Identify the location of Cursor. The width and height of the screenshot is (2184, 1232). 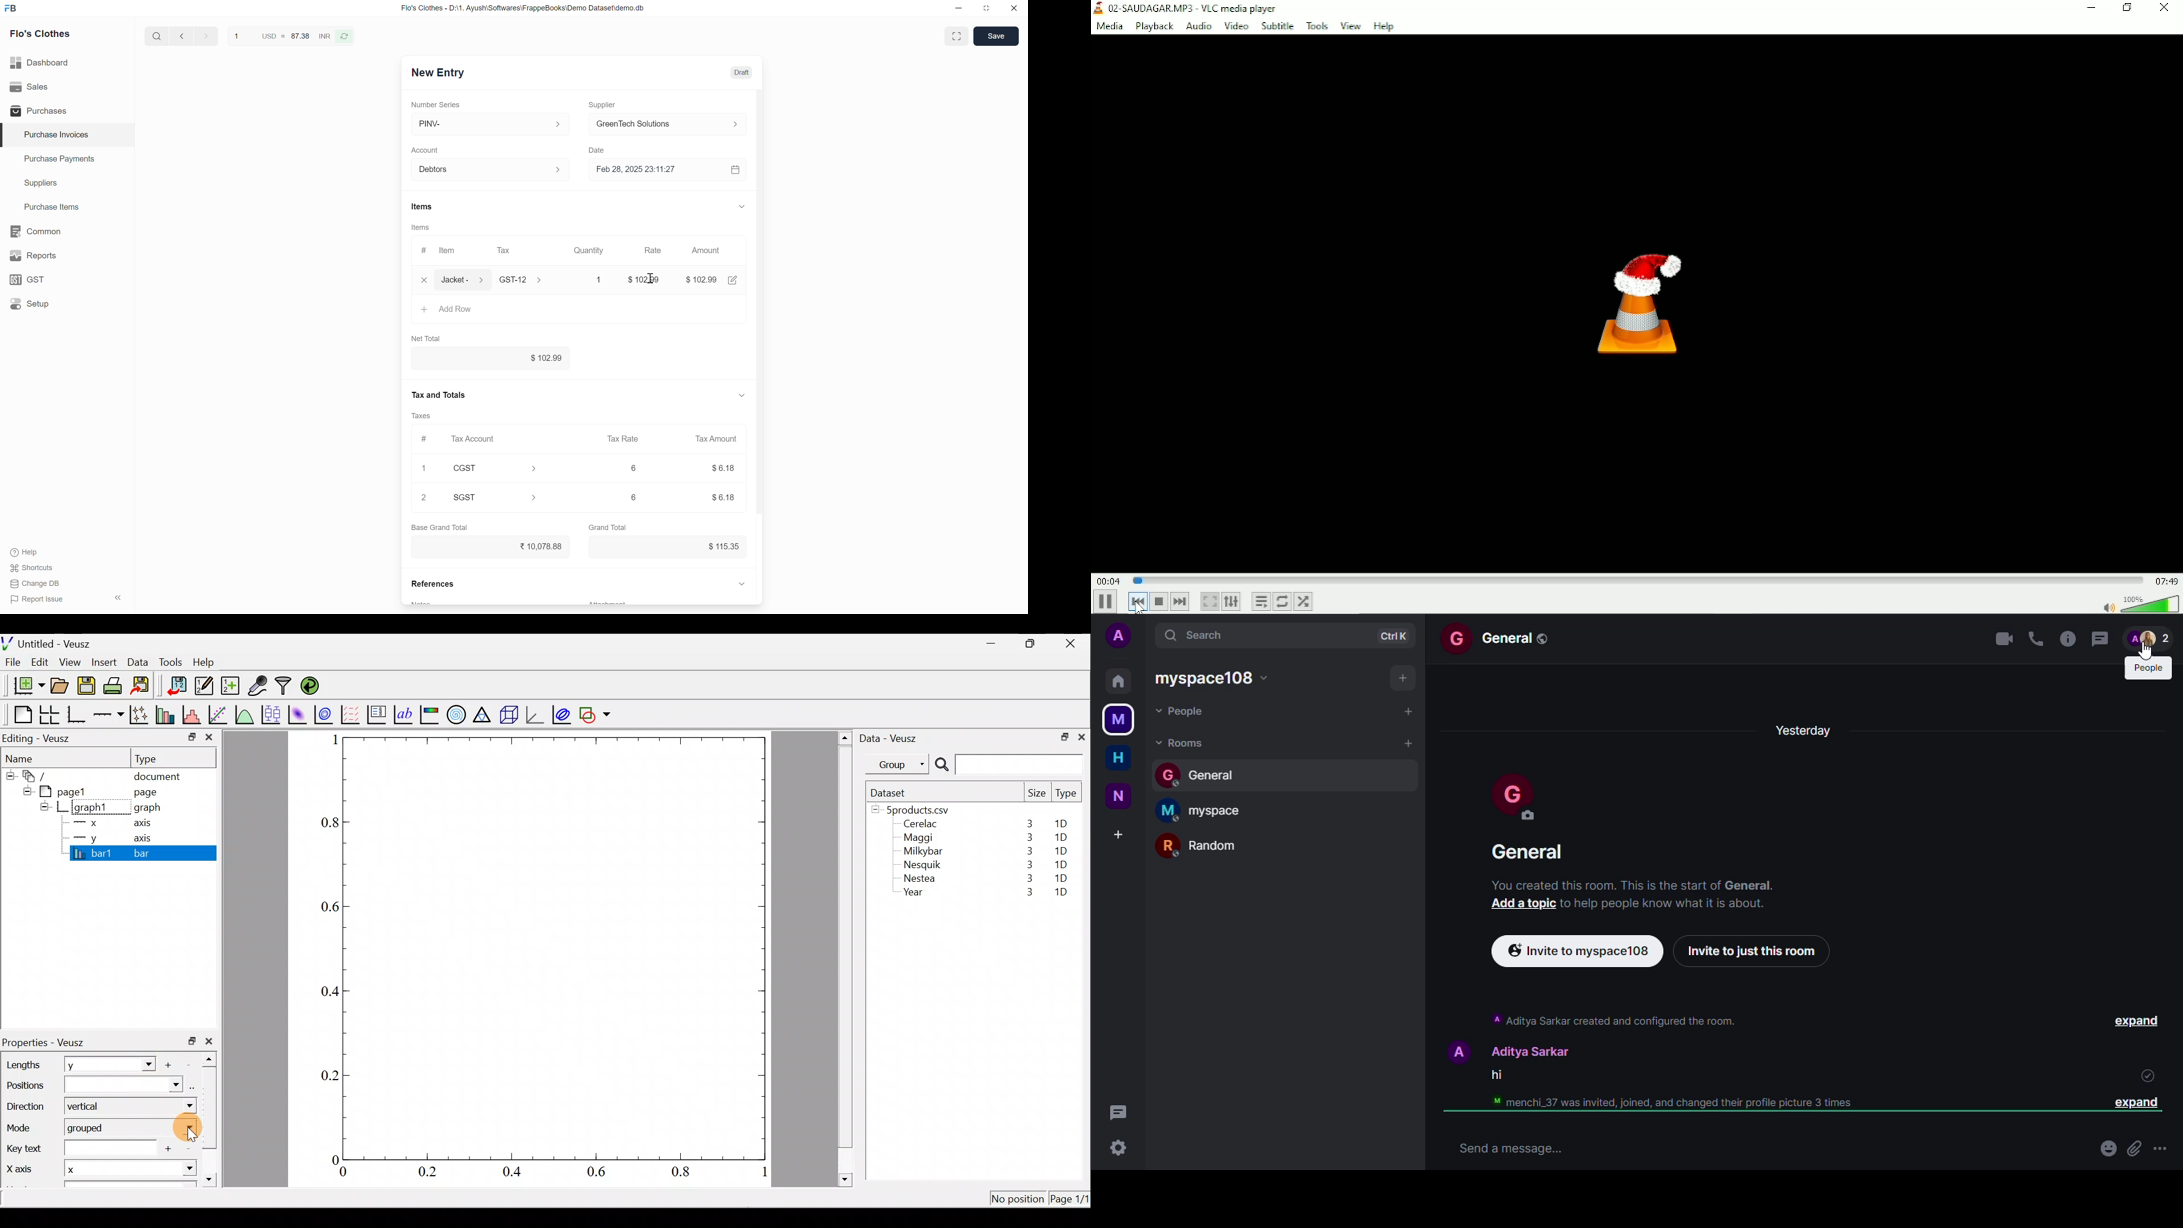
(649, 278).